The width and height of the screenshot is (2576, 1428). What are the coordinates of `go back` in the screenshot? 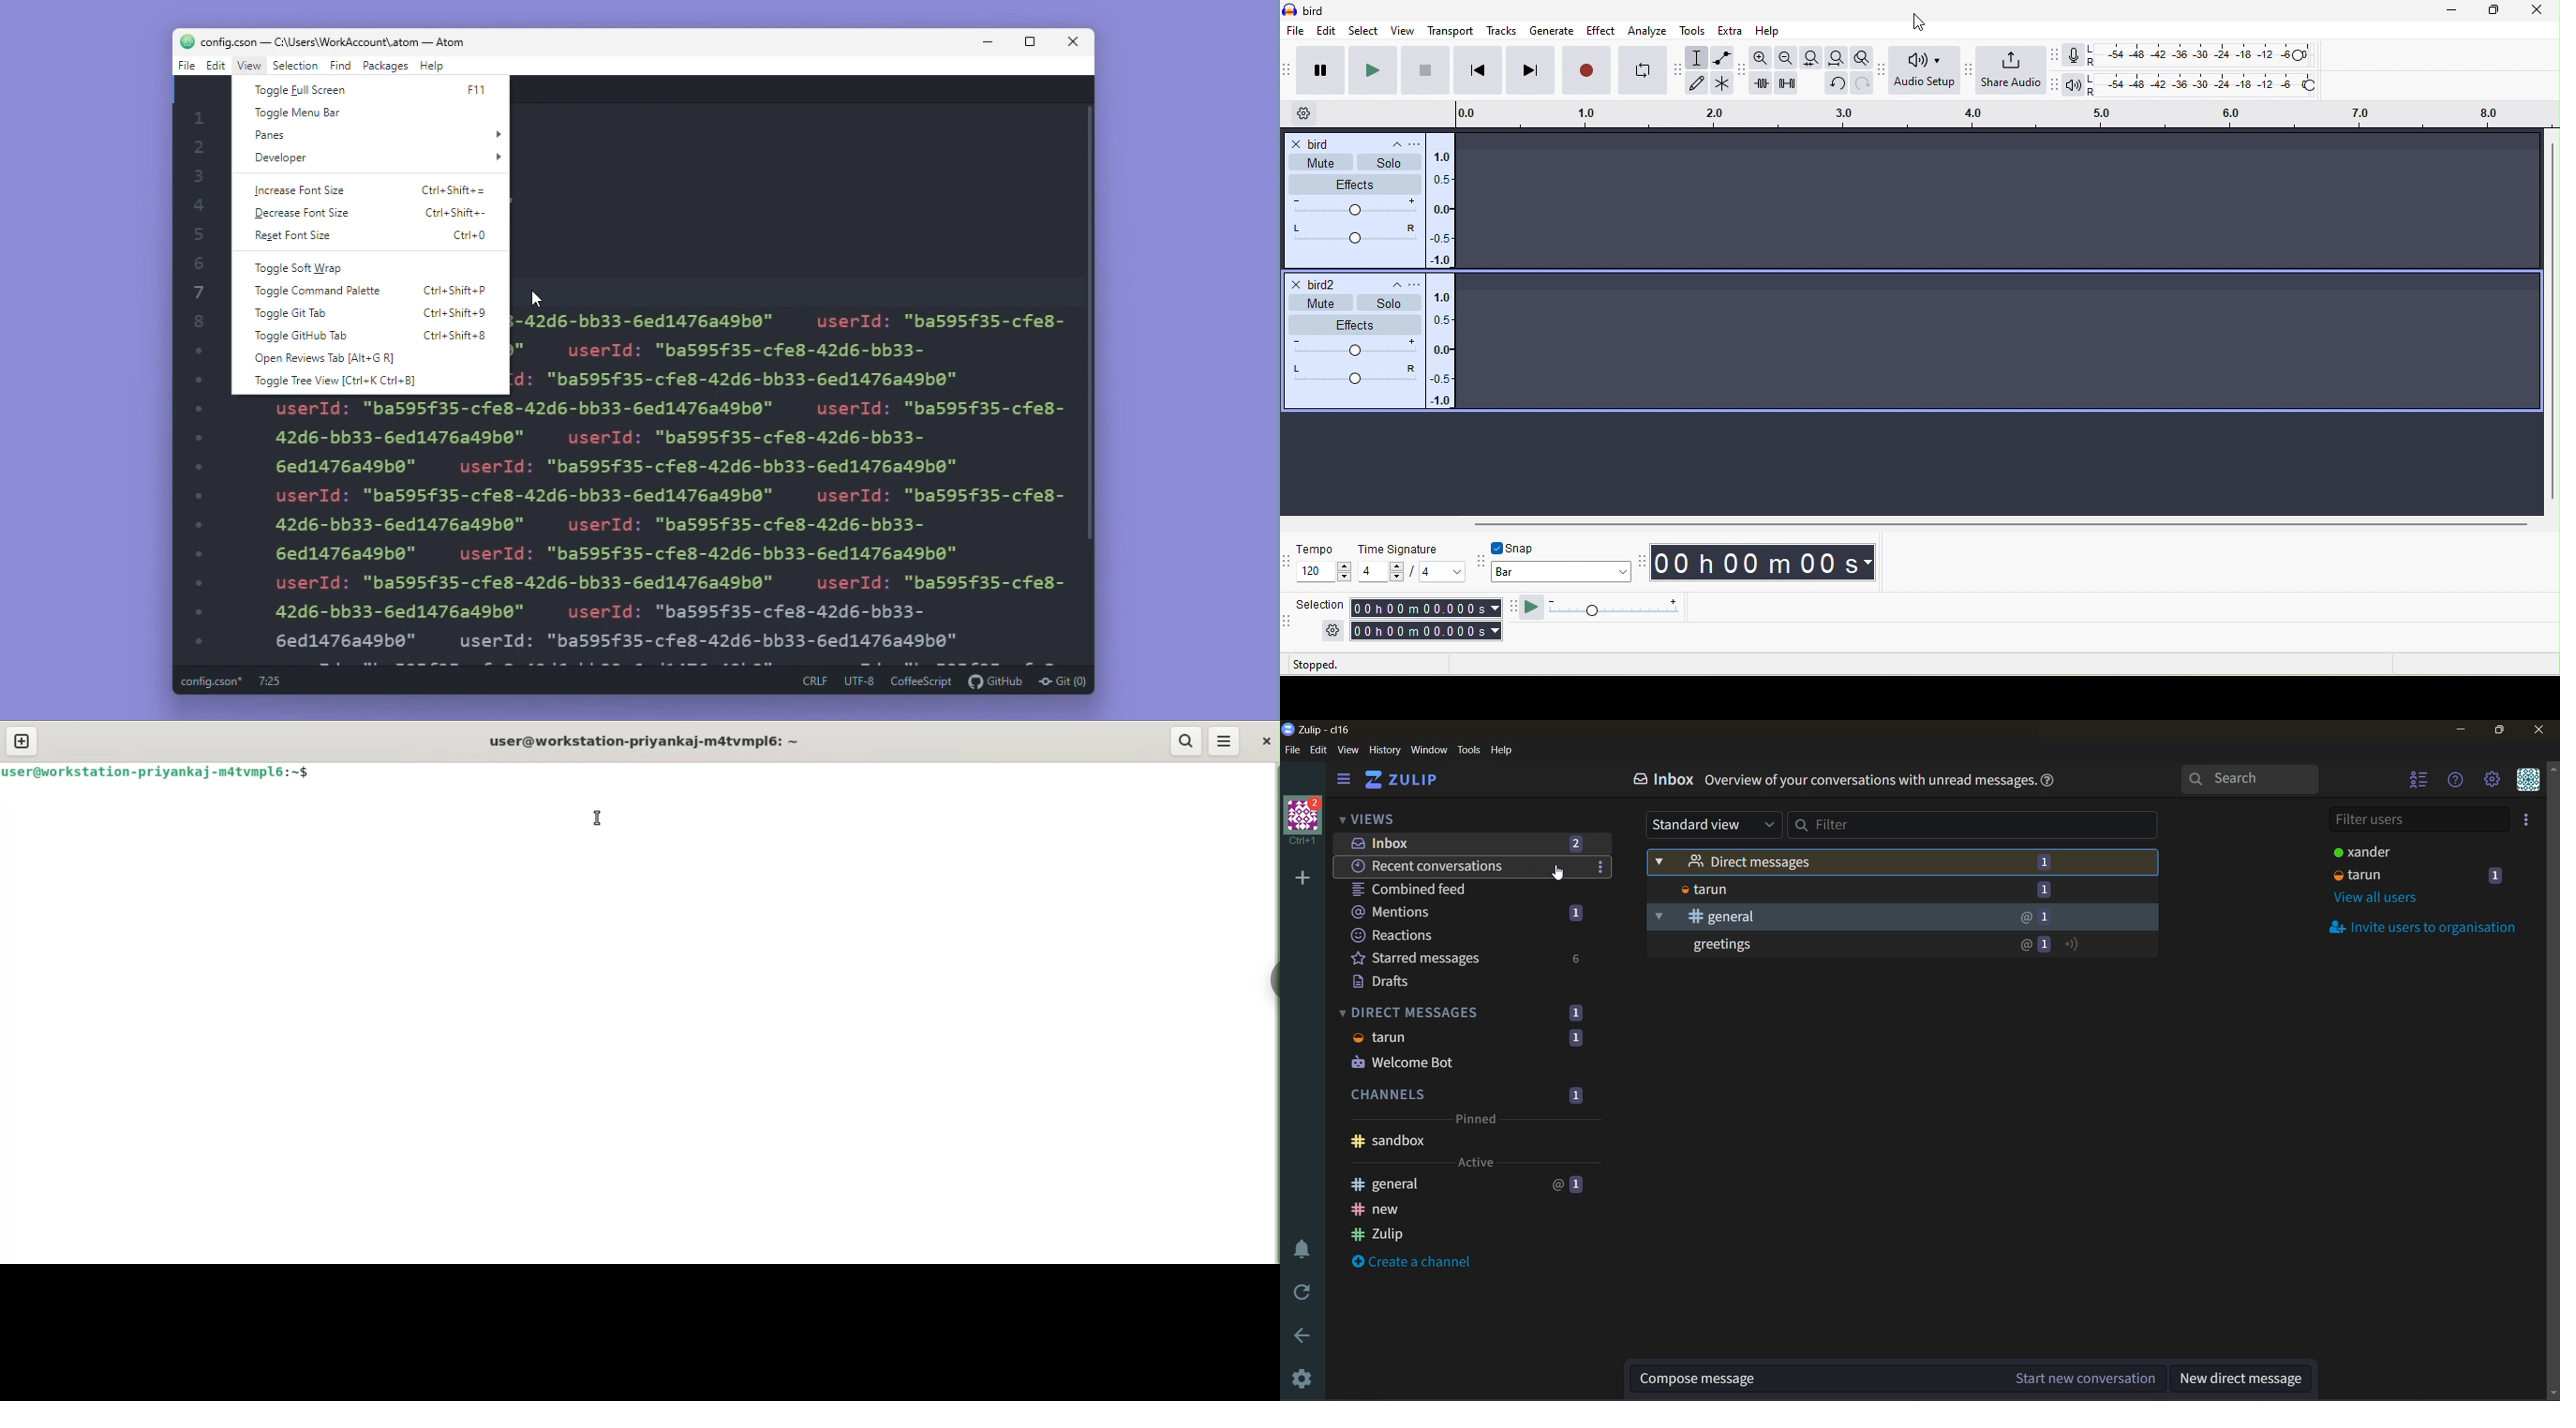 It's located at (1305, 1337).